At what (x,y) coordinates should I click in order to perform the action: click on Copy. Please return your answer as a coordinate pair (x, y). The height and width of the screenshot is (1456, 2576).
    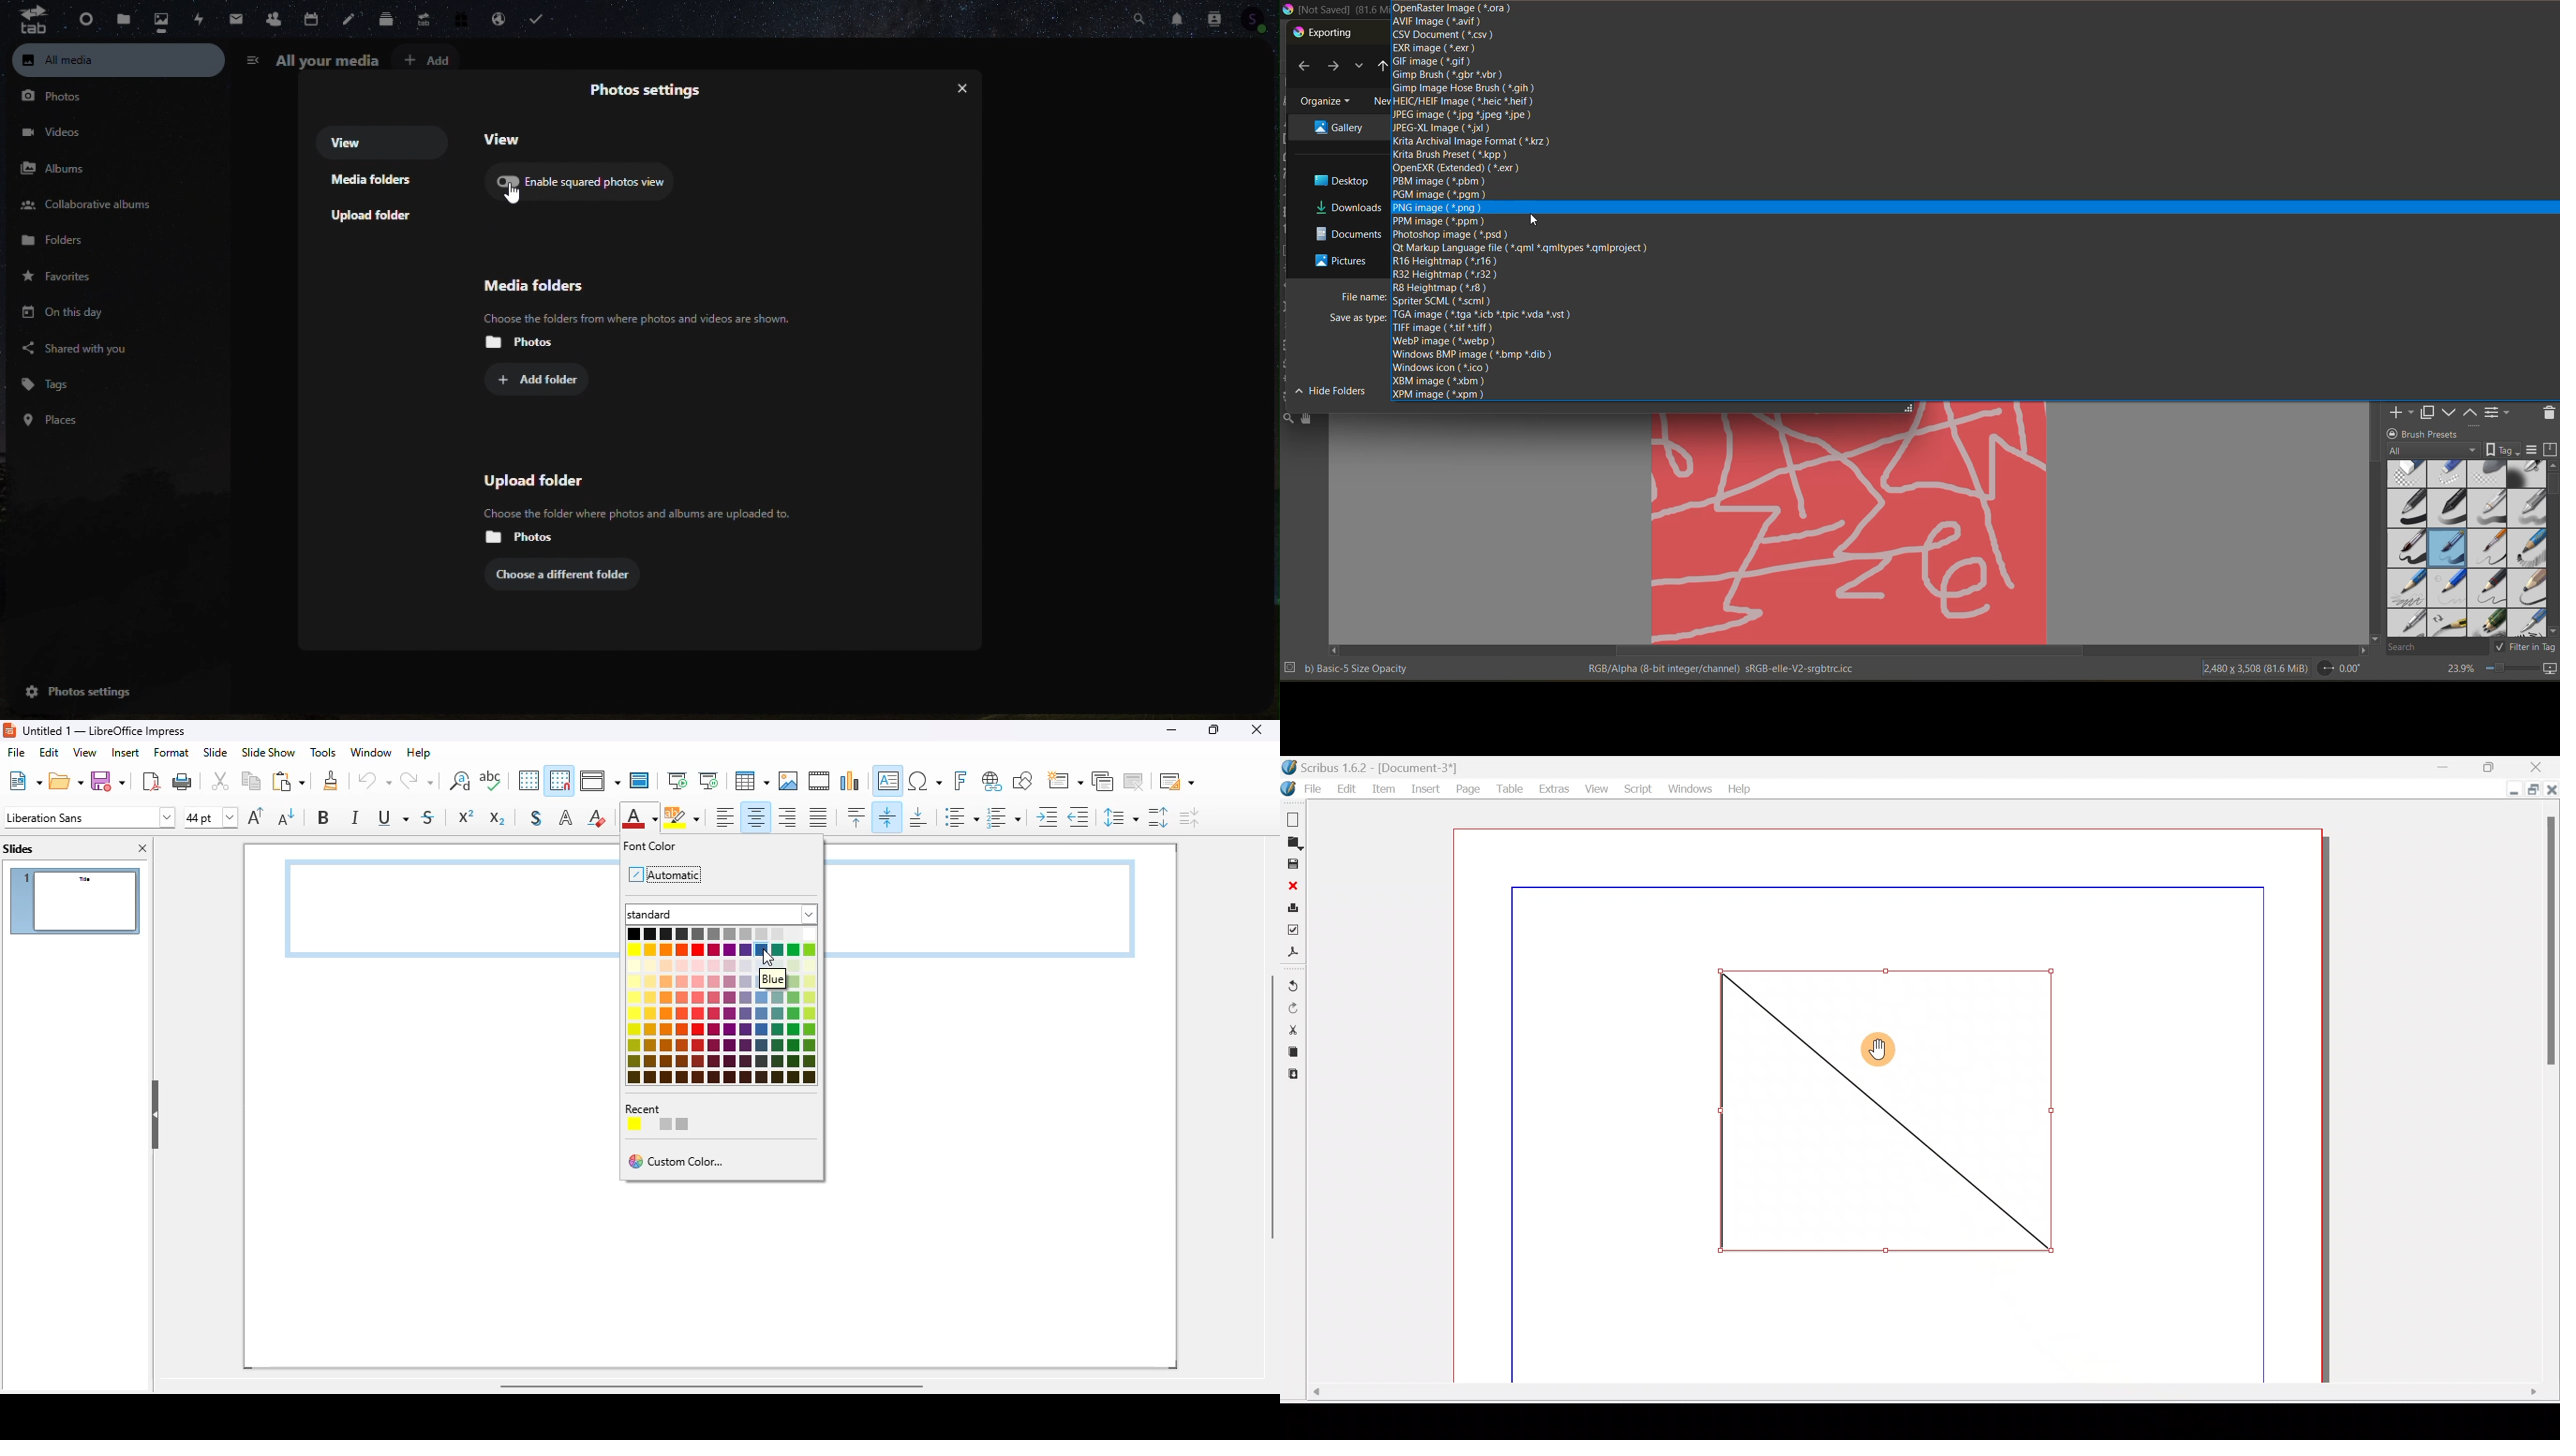
    Looking at the image, I should click on (1292, 1050).